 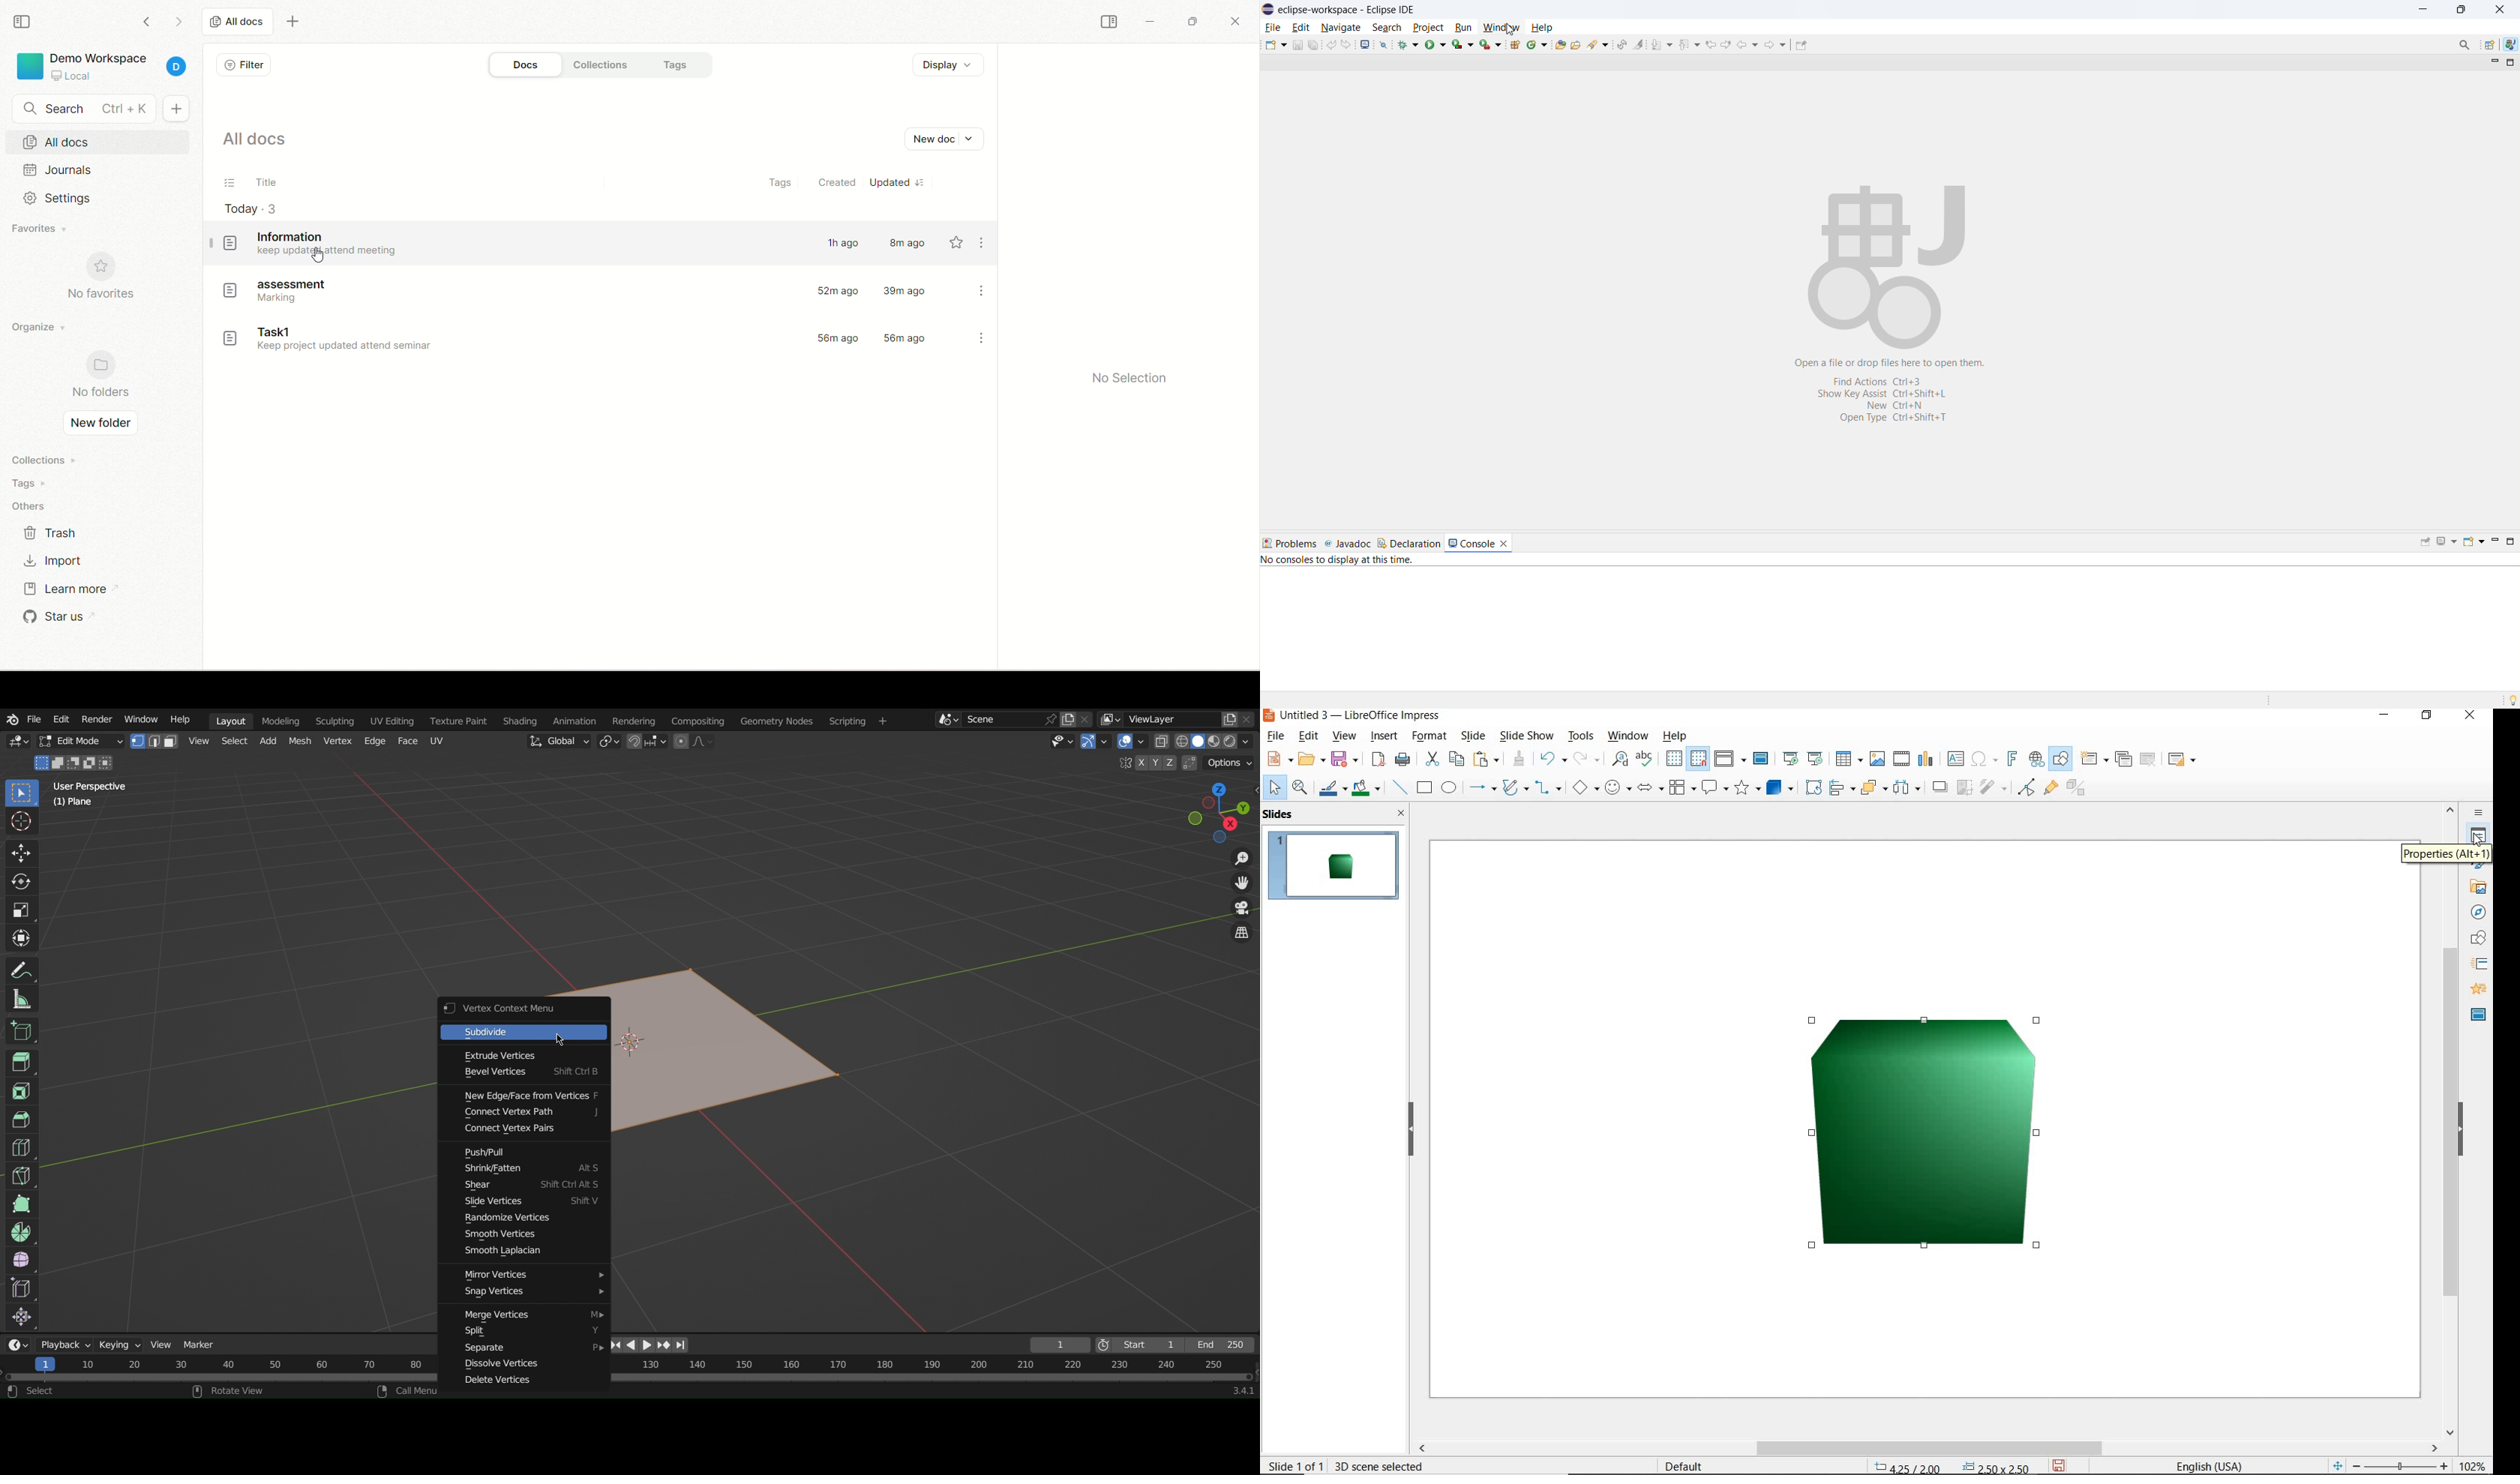 What do you see at coordinates (1893, 391) in the screenshot?
I see `Open a file or drop files here to open them.
Find Actions Ctrl+3
Show Key Assist Ctrl+Shift+L
New Ctrl+N
Open Type Ctrl+Shift+T` at bounding box center [1893, 391].